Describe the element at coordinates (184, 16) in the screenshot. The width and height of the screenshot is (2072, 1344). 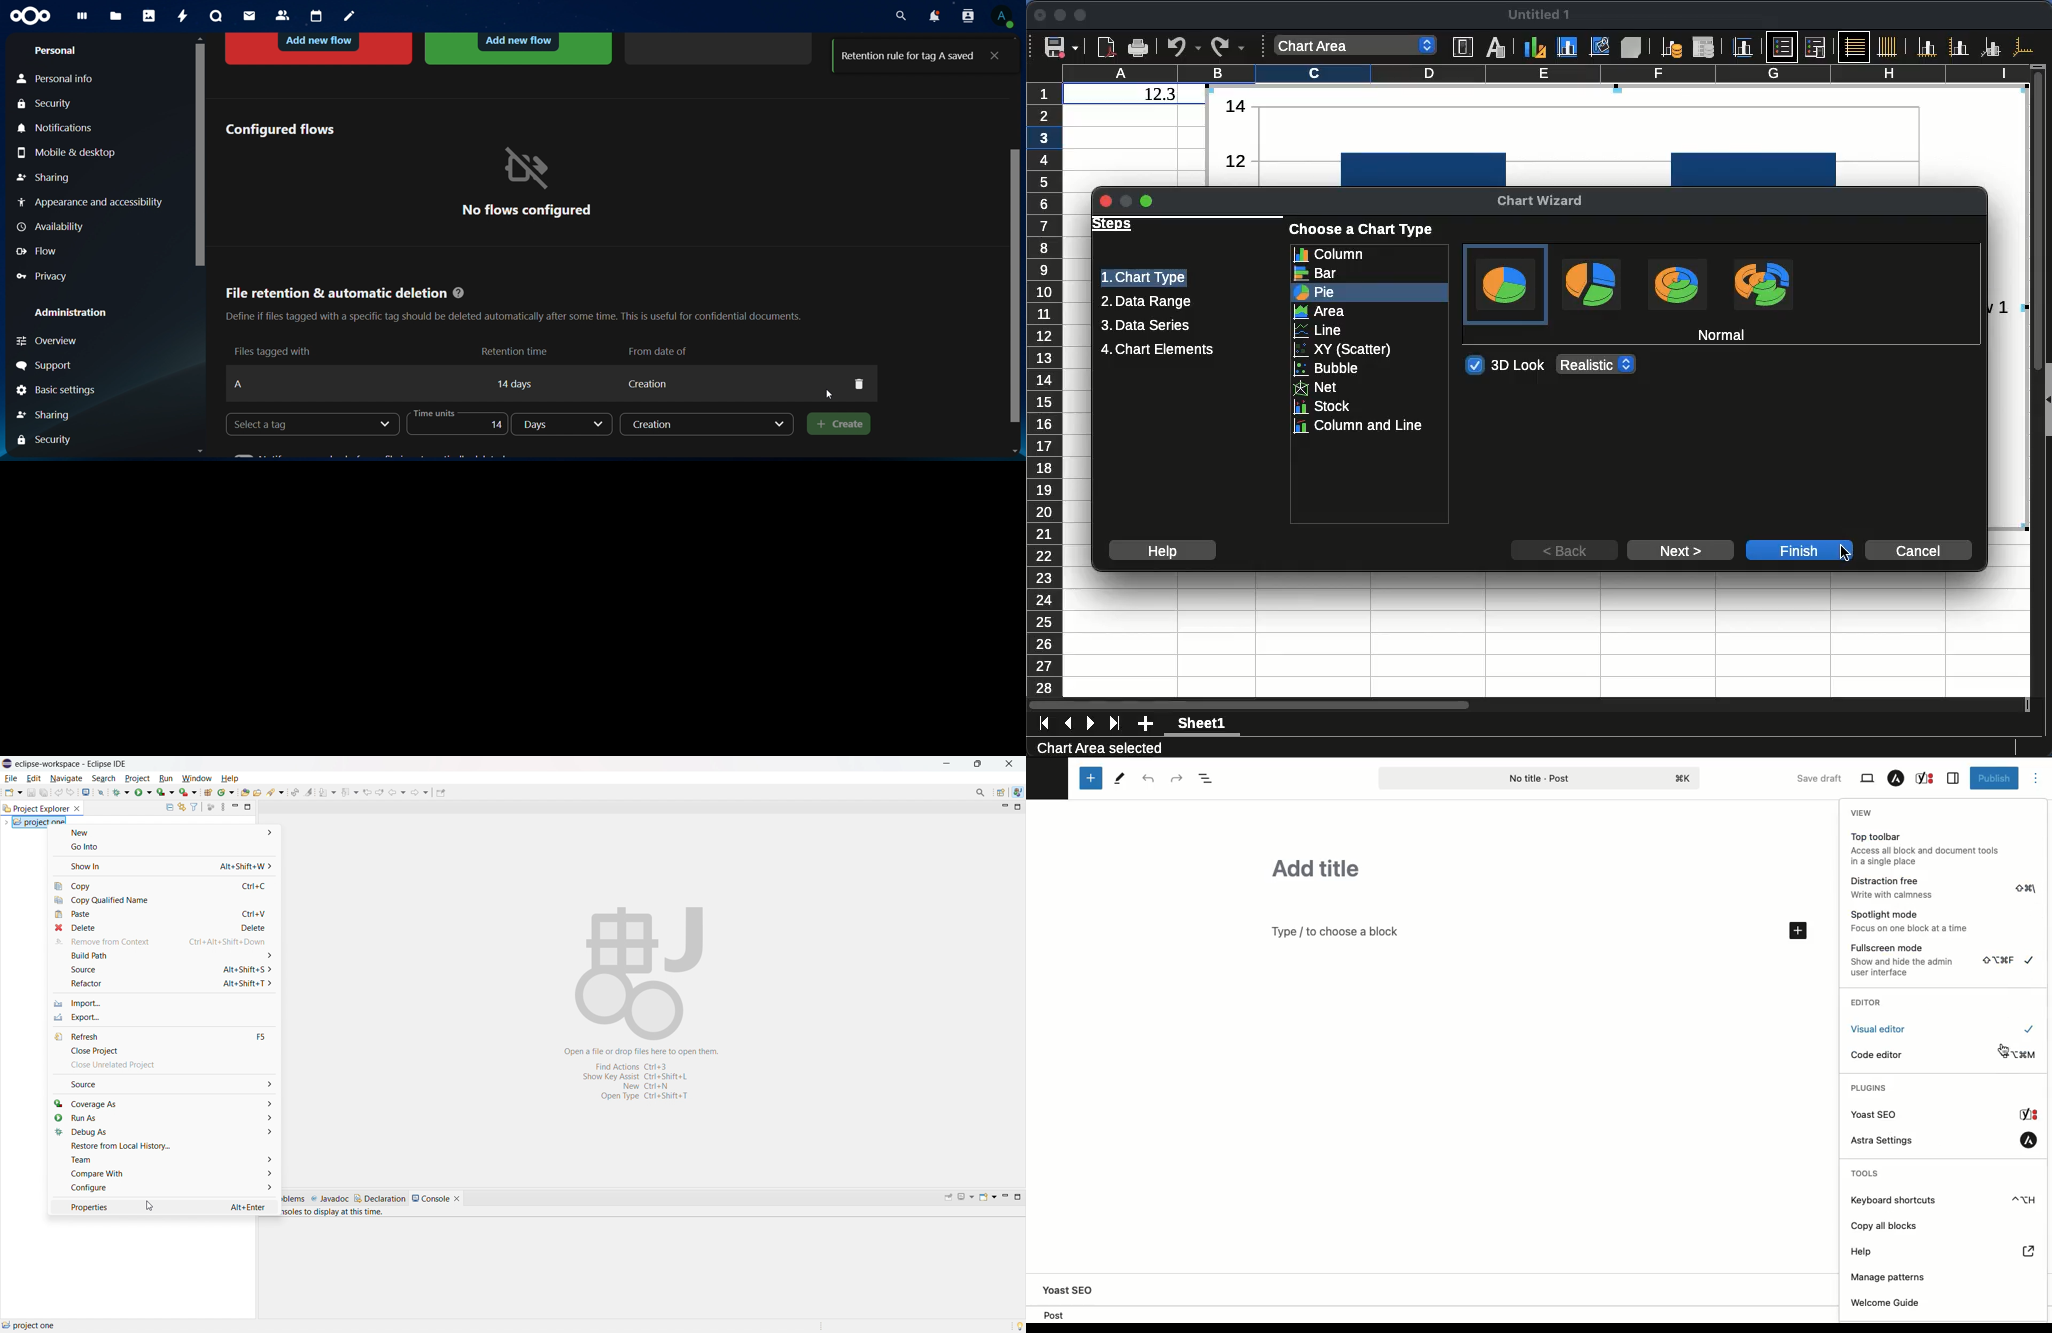
I see `activity` at that location.